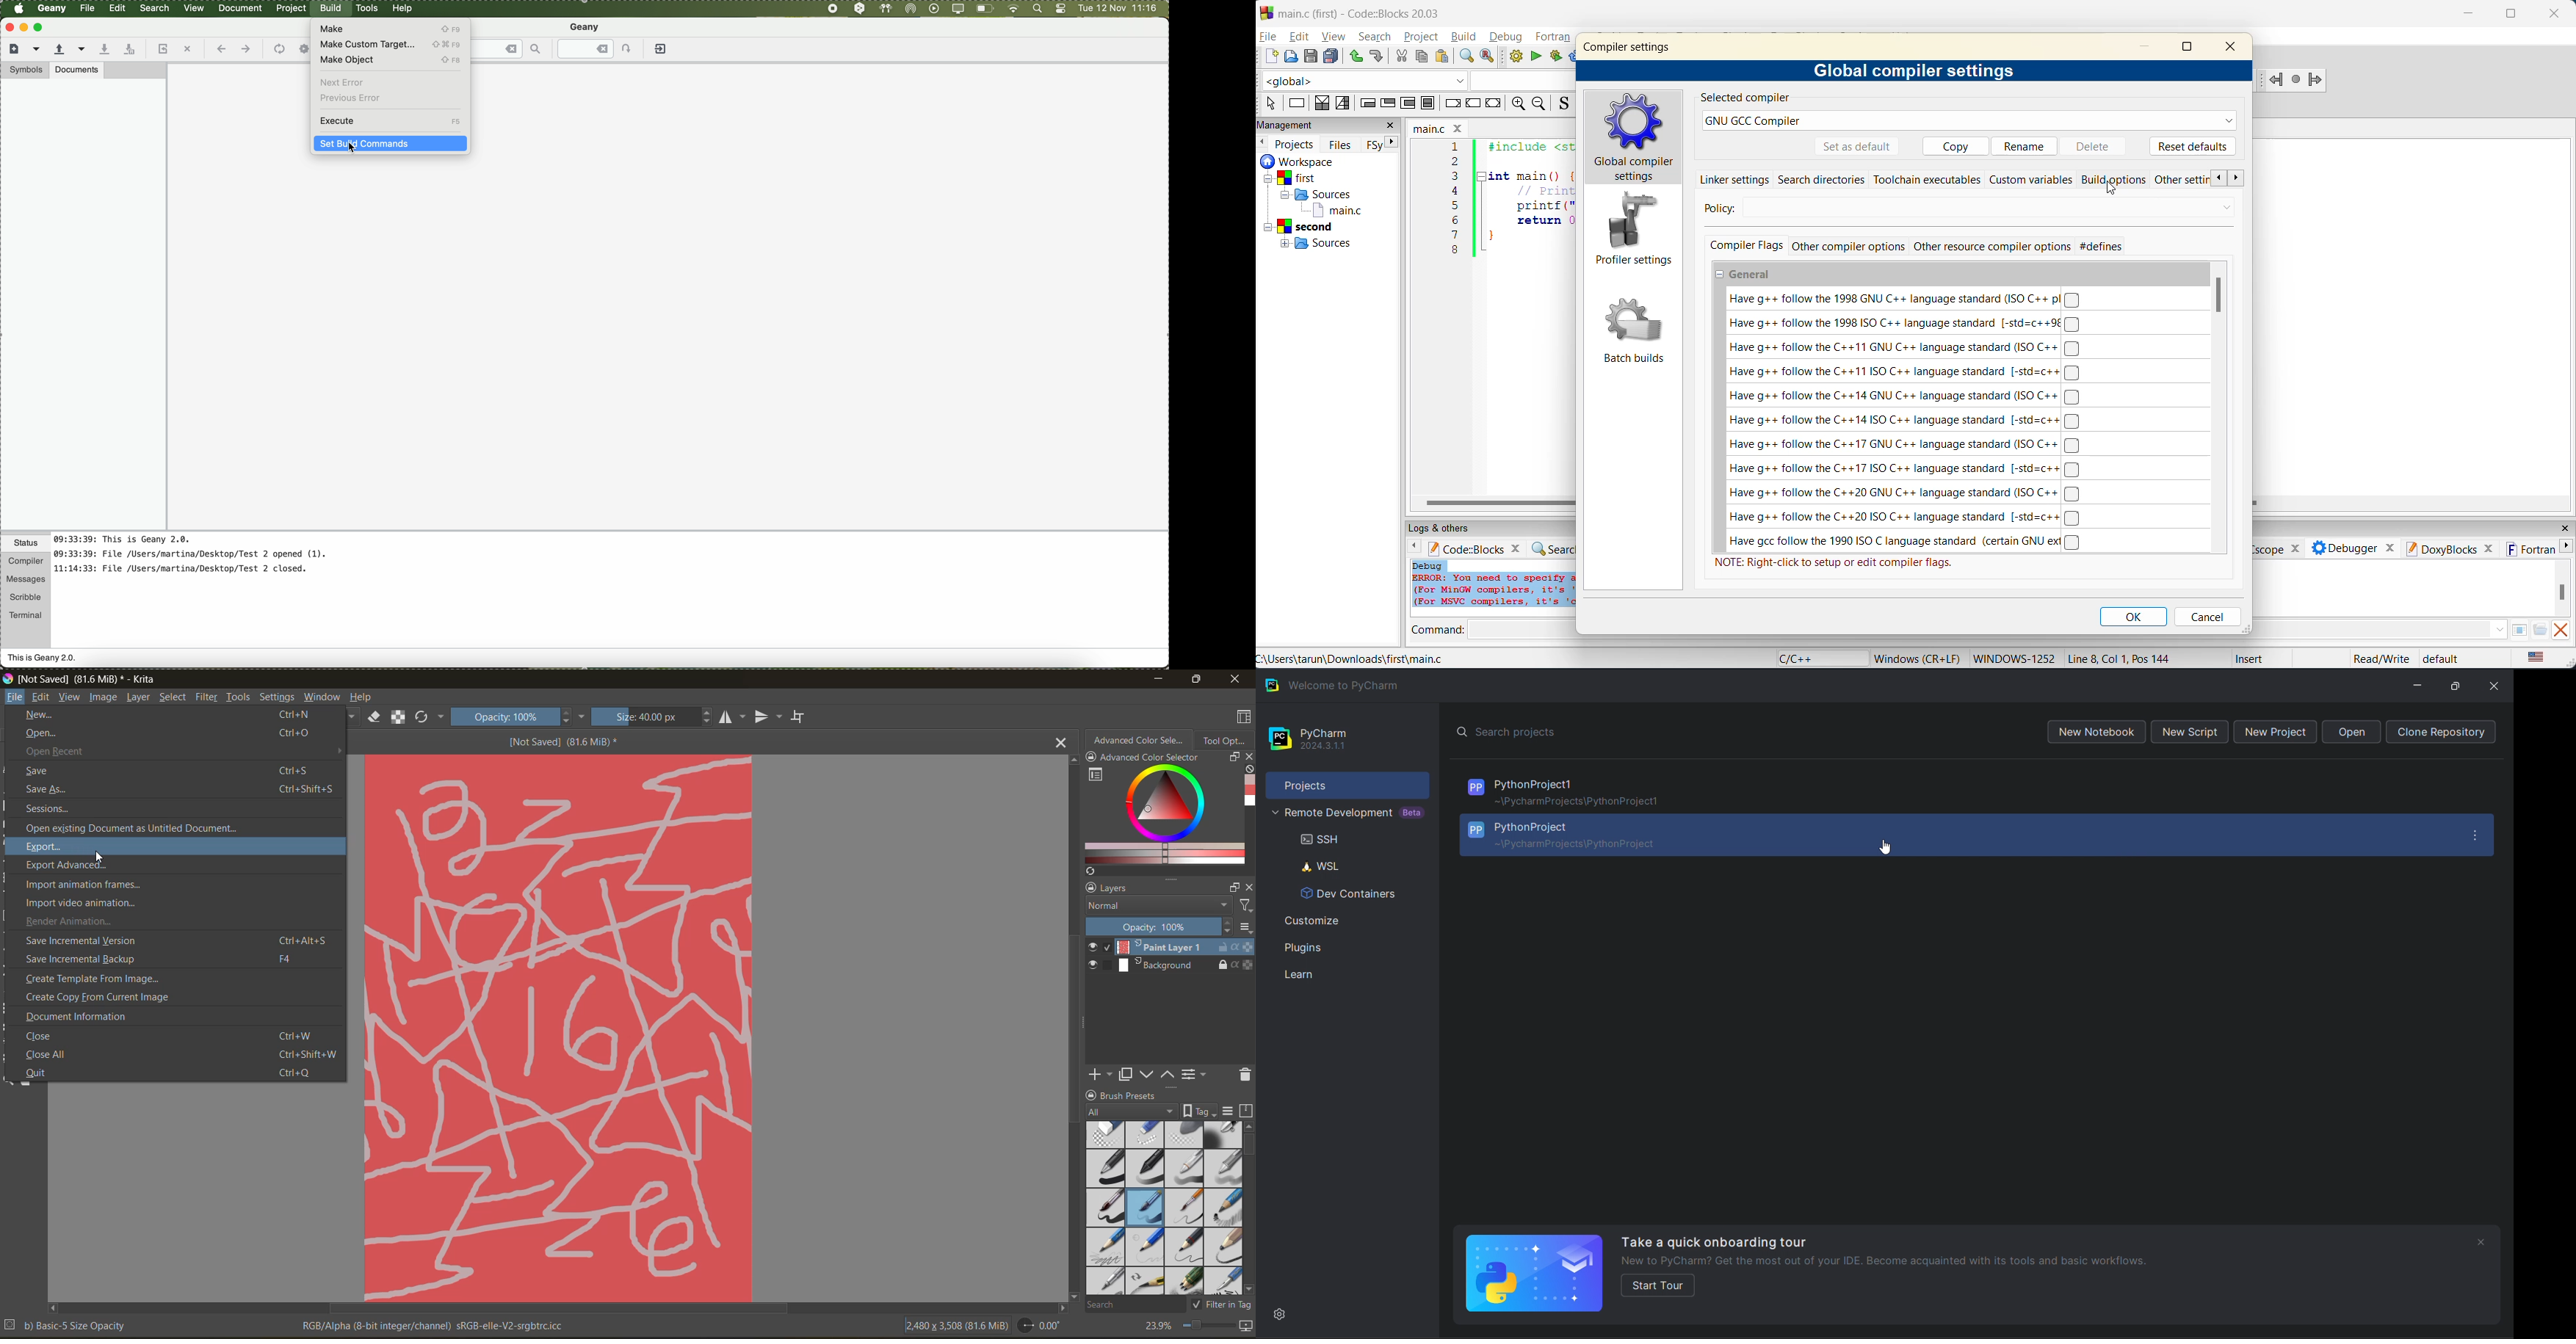  I want to click on preserve alpha, so click(398, 719).